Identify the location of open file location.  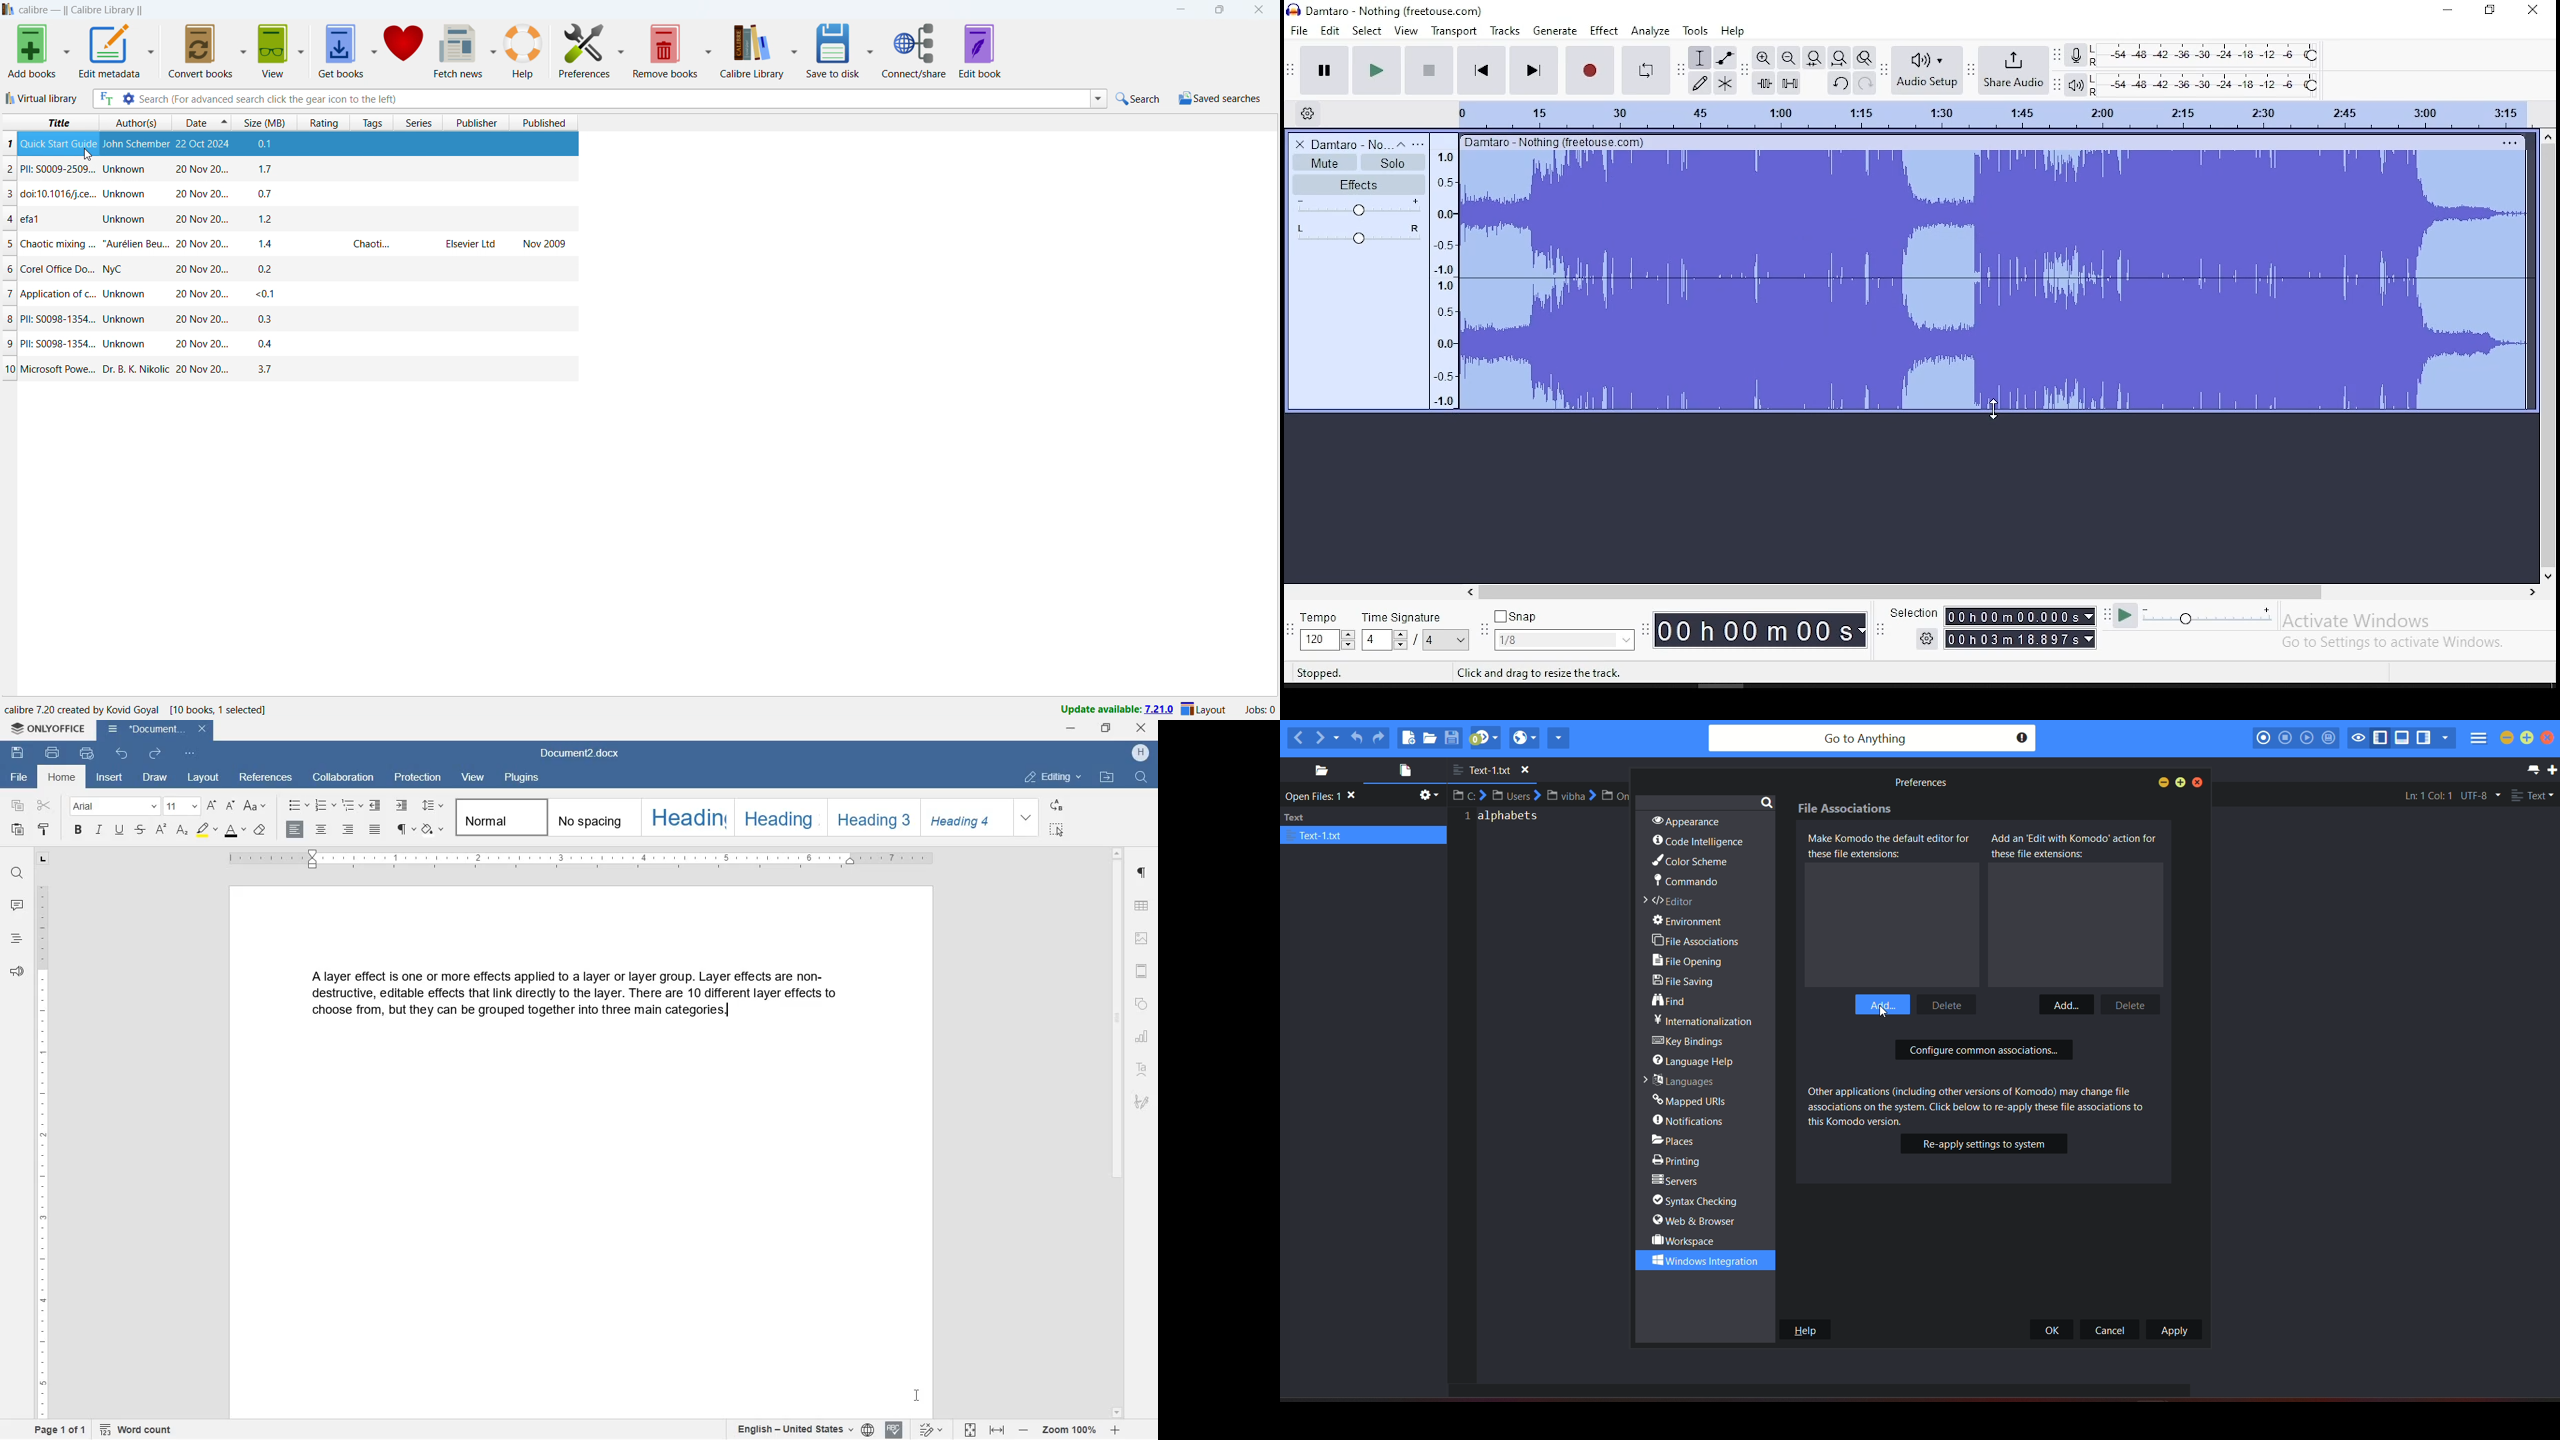
(1108, 777).